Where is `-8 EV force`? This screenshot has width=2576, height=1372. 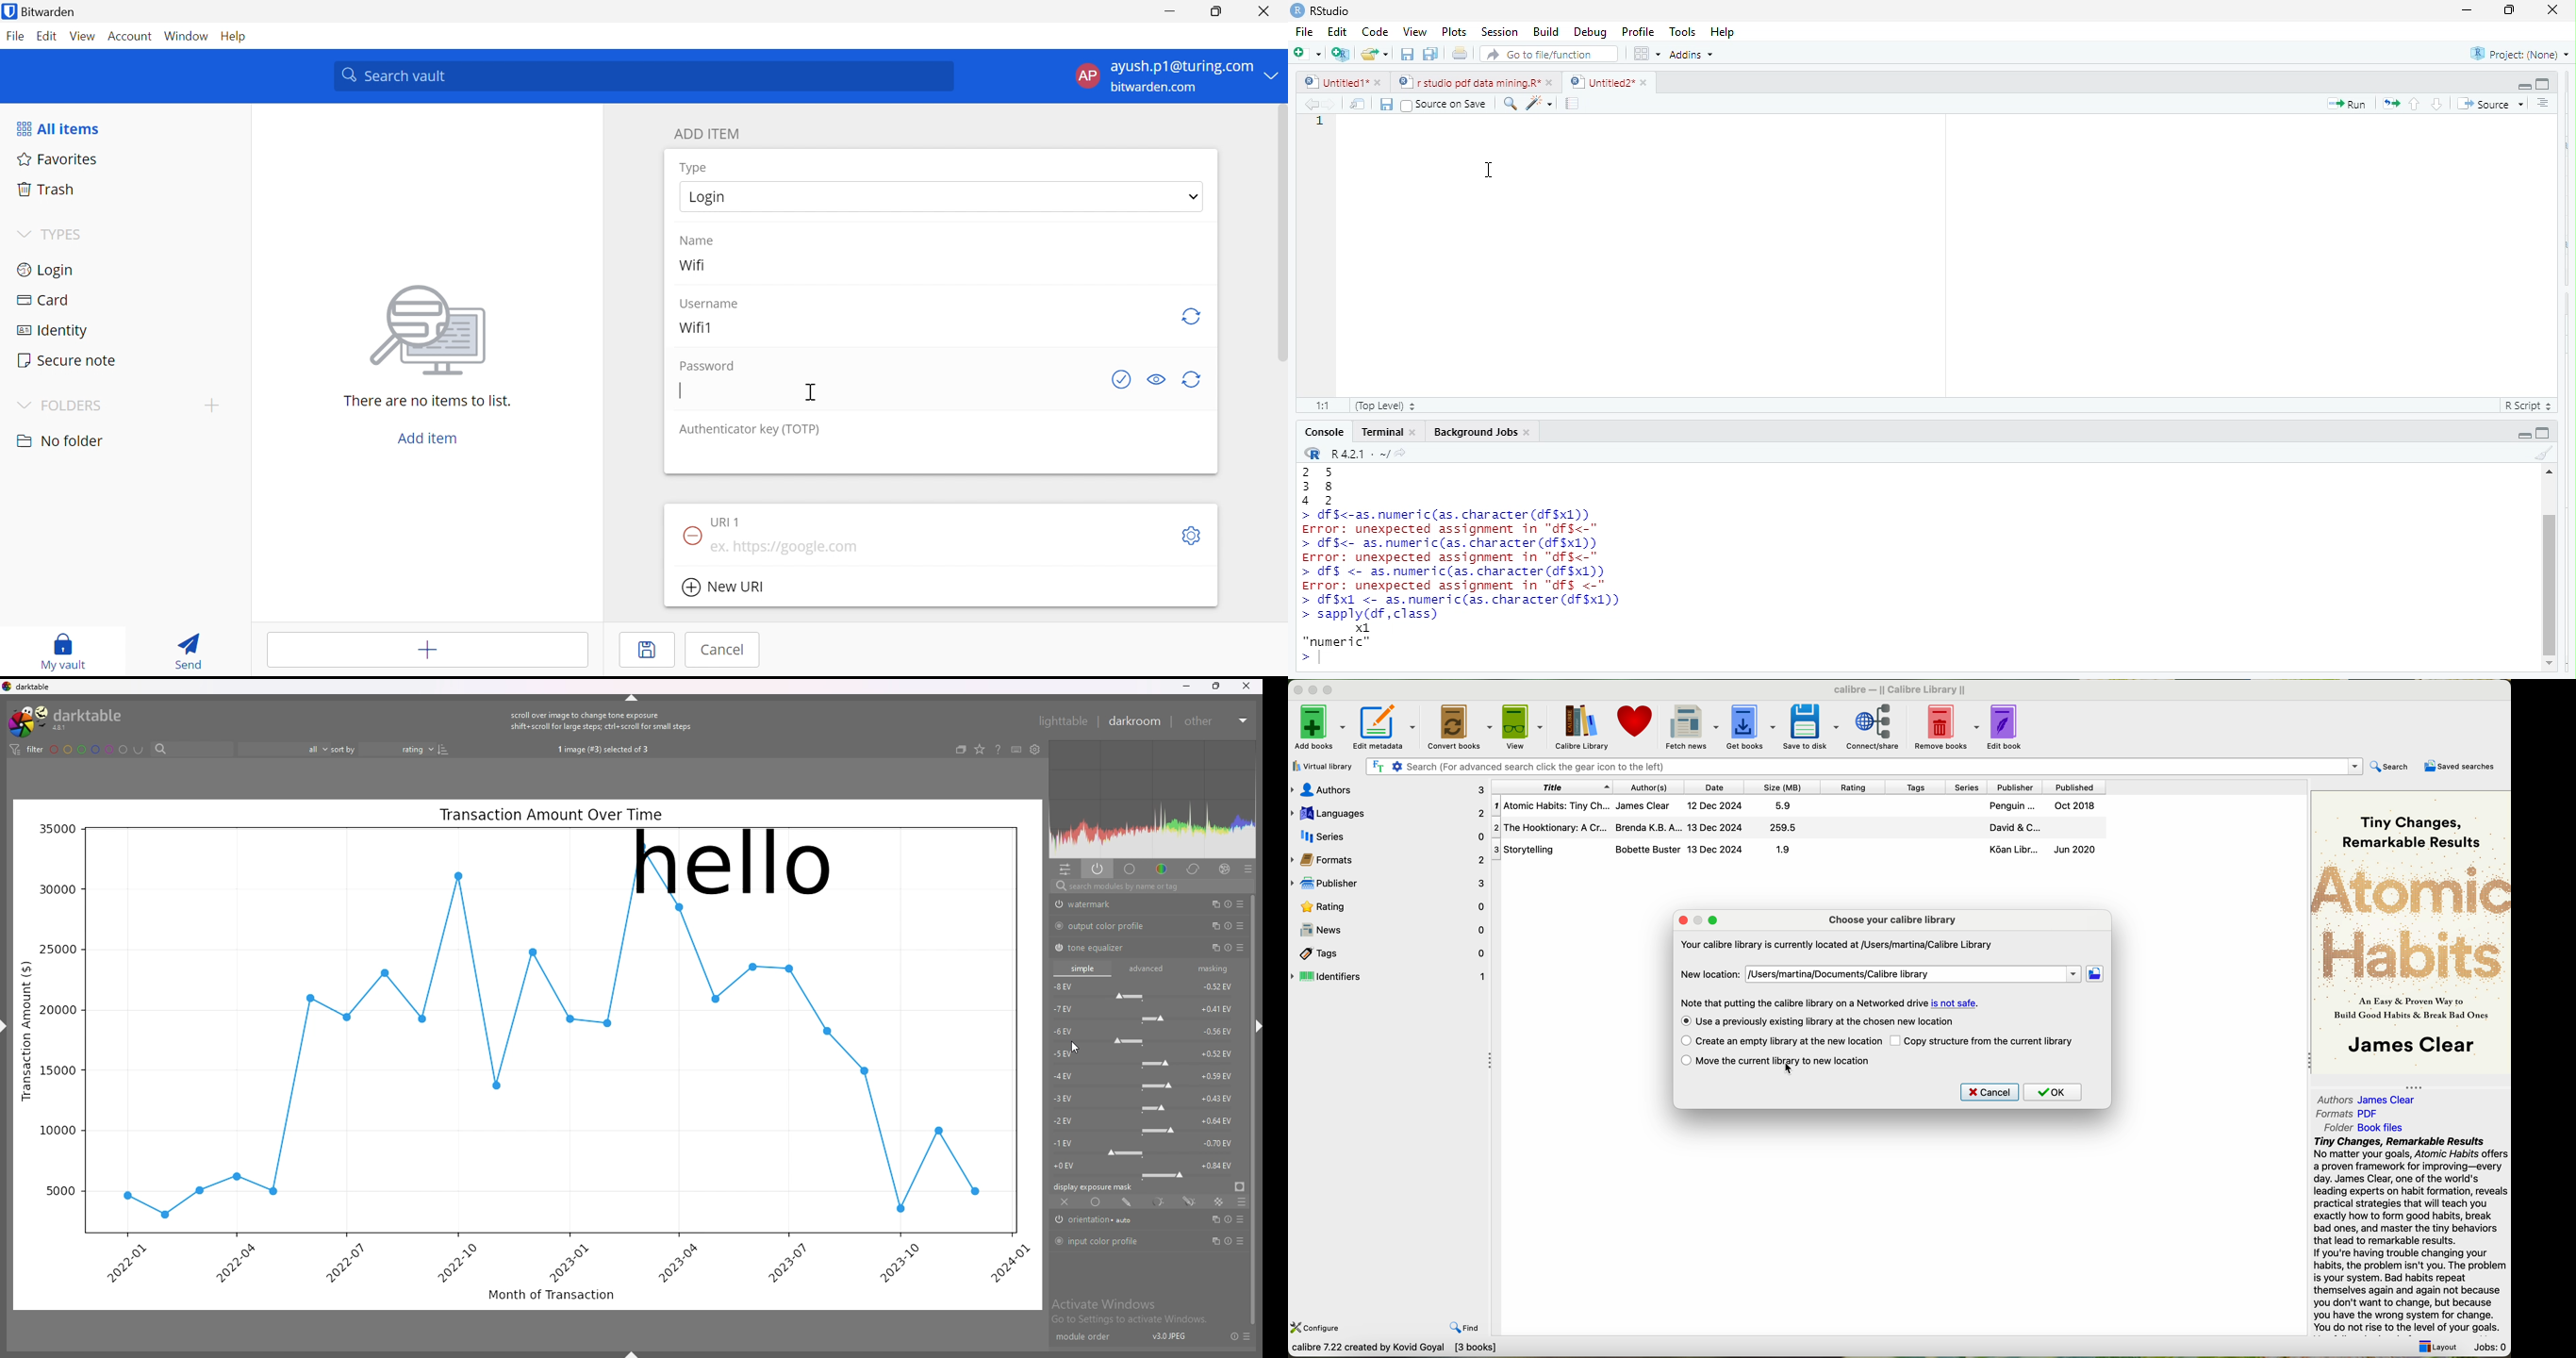 -8 EV force is located at coordinates (1144, 990).